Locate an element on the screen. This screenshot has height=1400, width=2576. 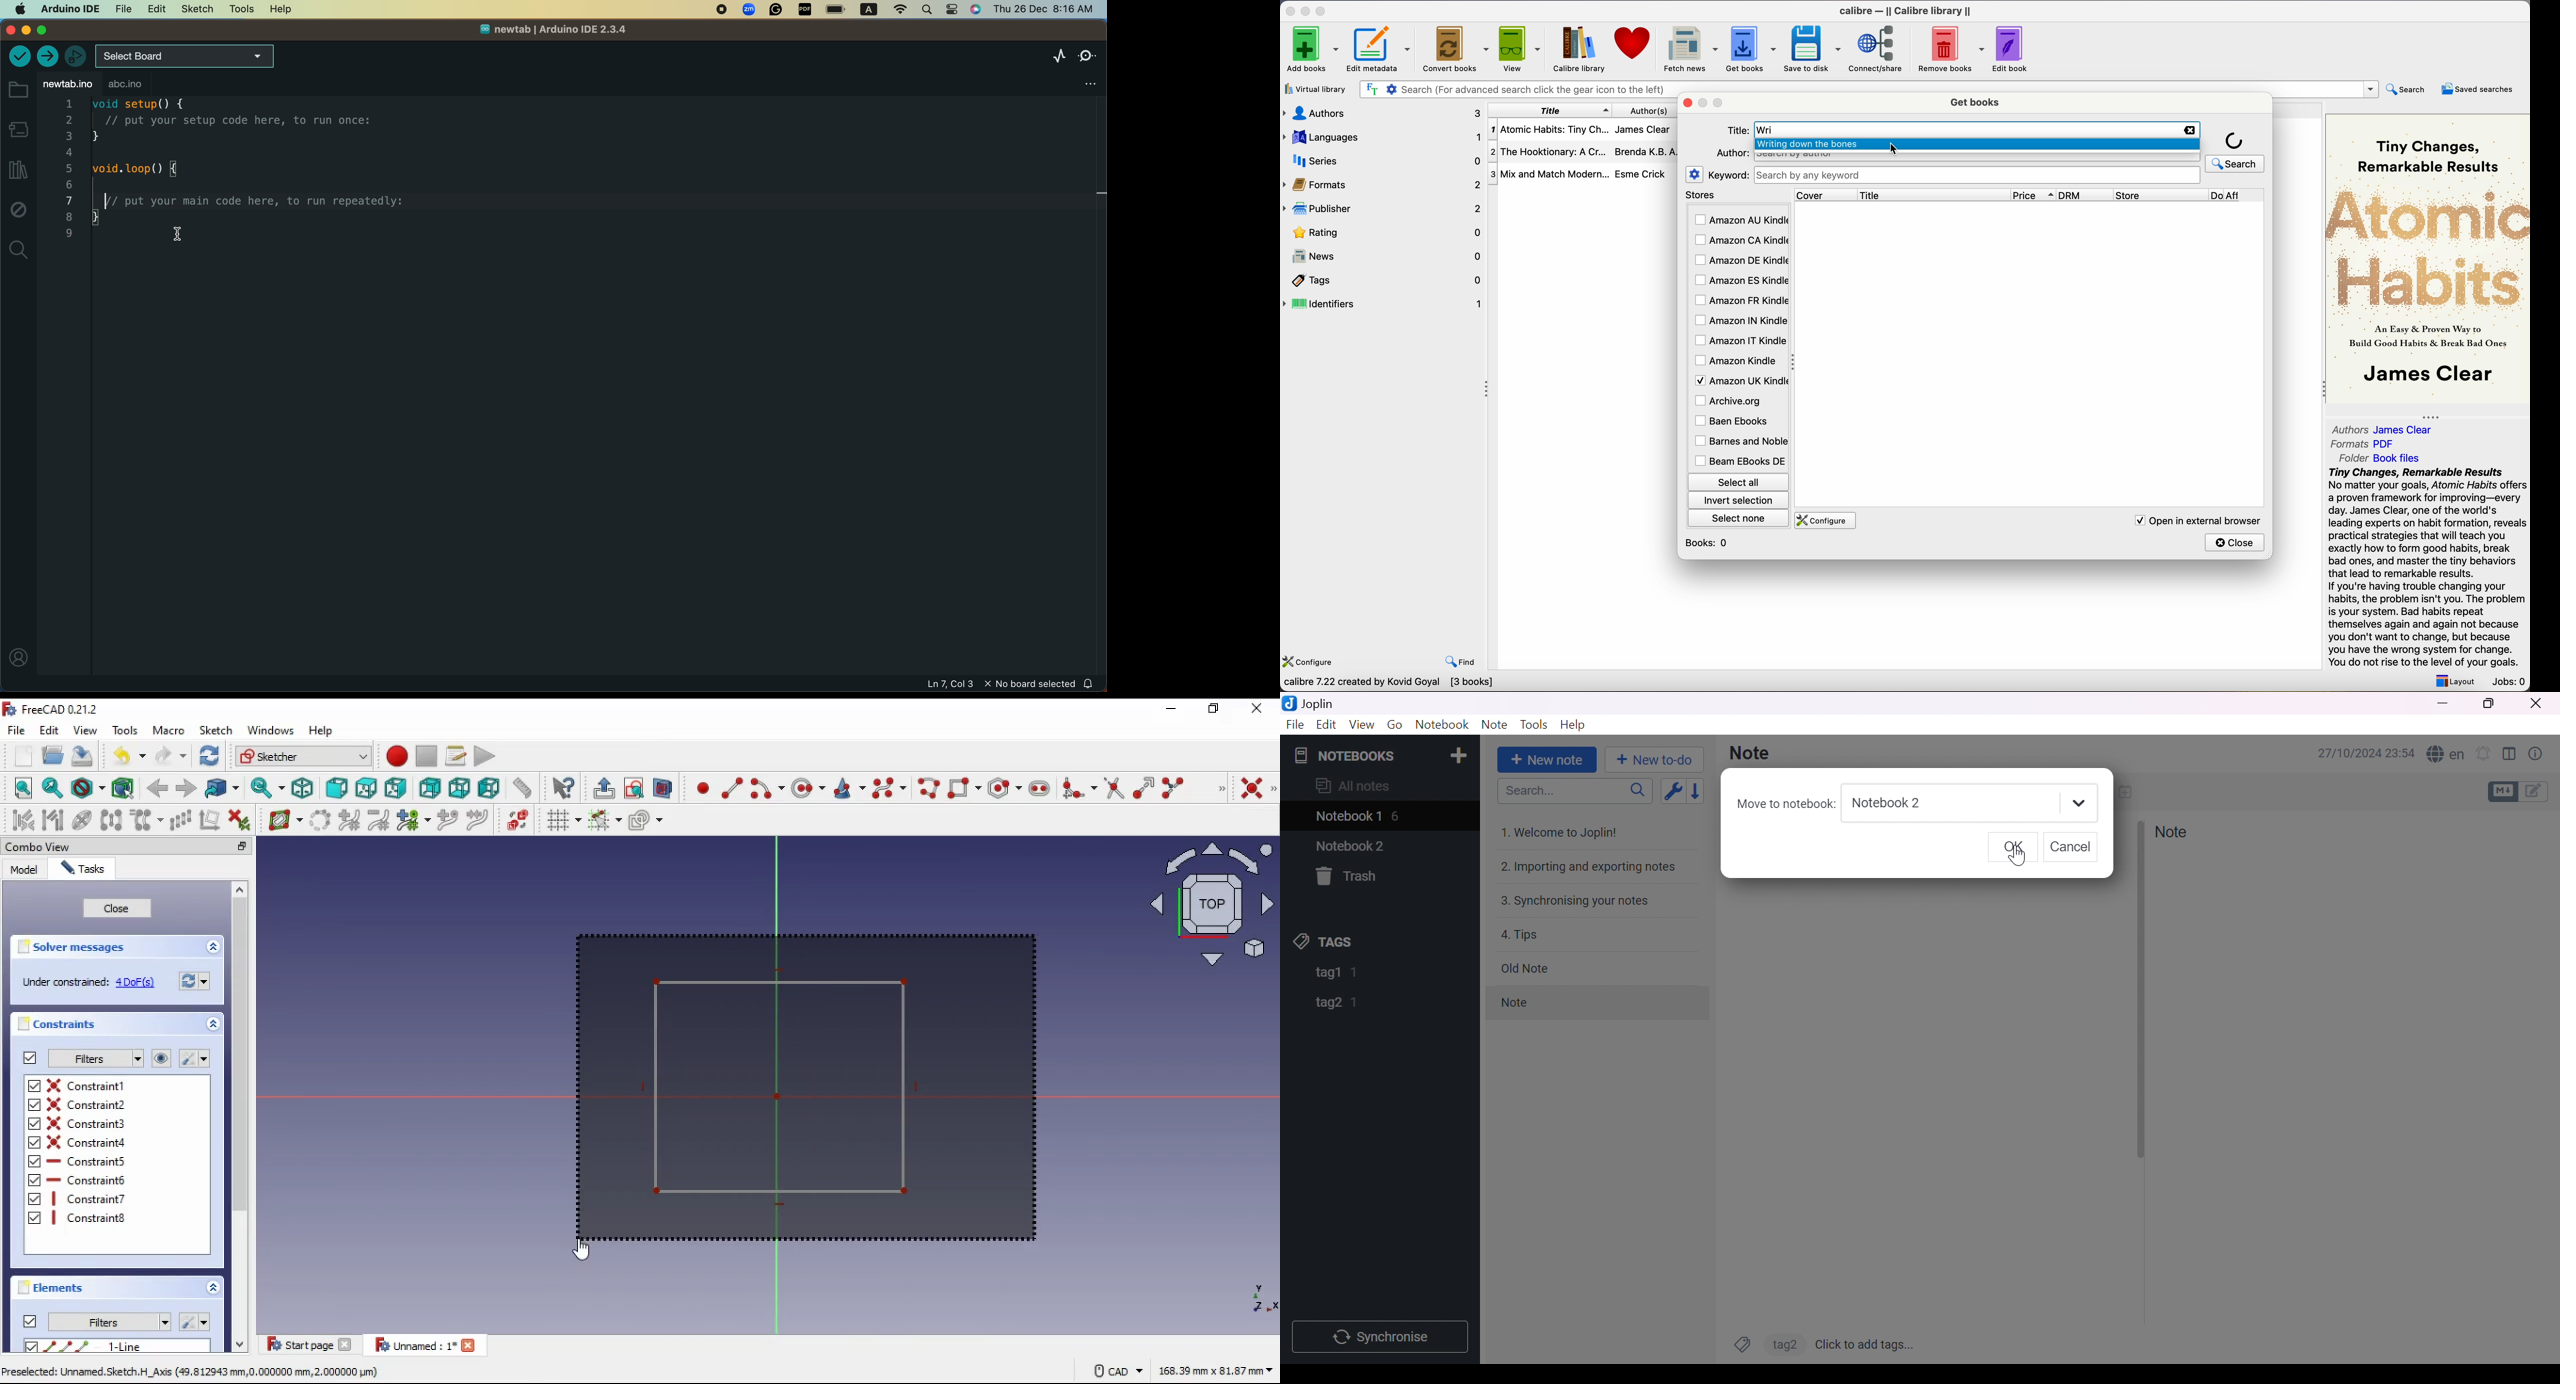
Note is located at coordinates (1494, 724).